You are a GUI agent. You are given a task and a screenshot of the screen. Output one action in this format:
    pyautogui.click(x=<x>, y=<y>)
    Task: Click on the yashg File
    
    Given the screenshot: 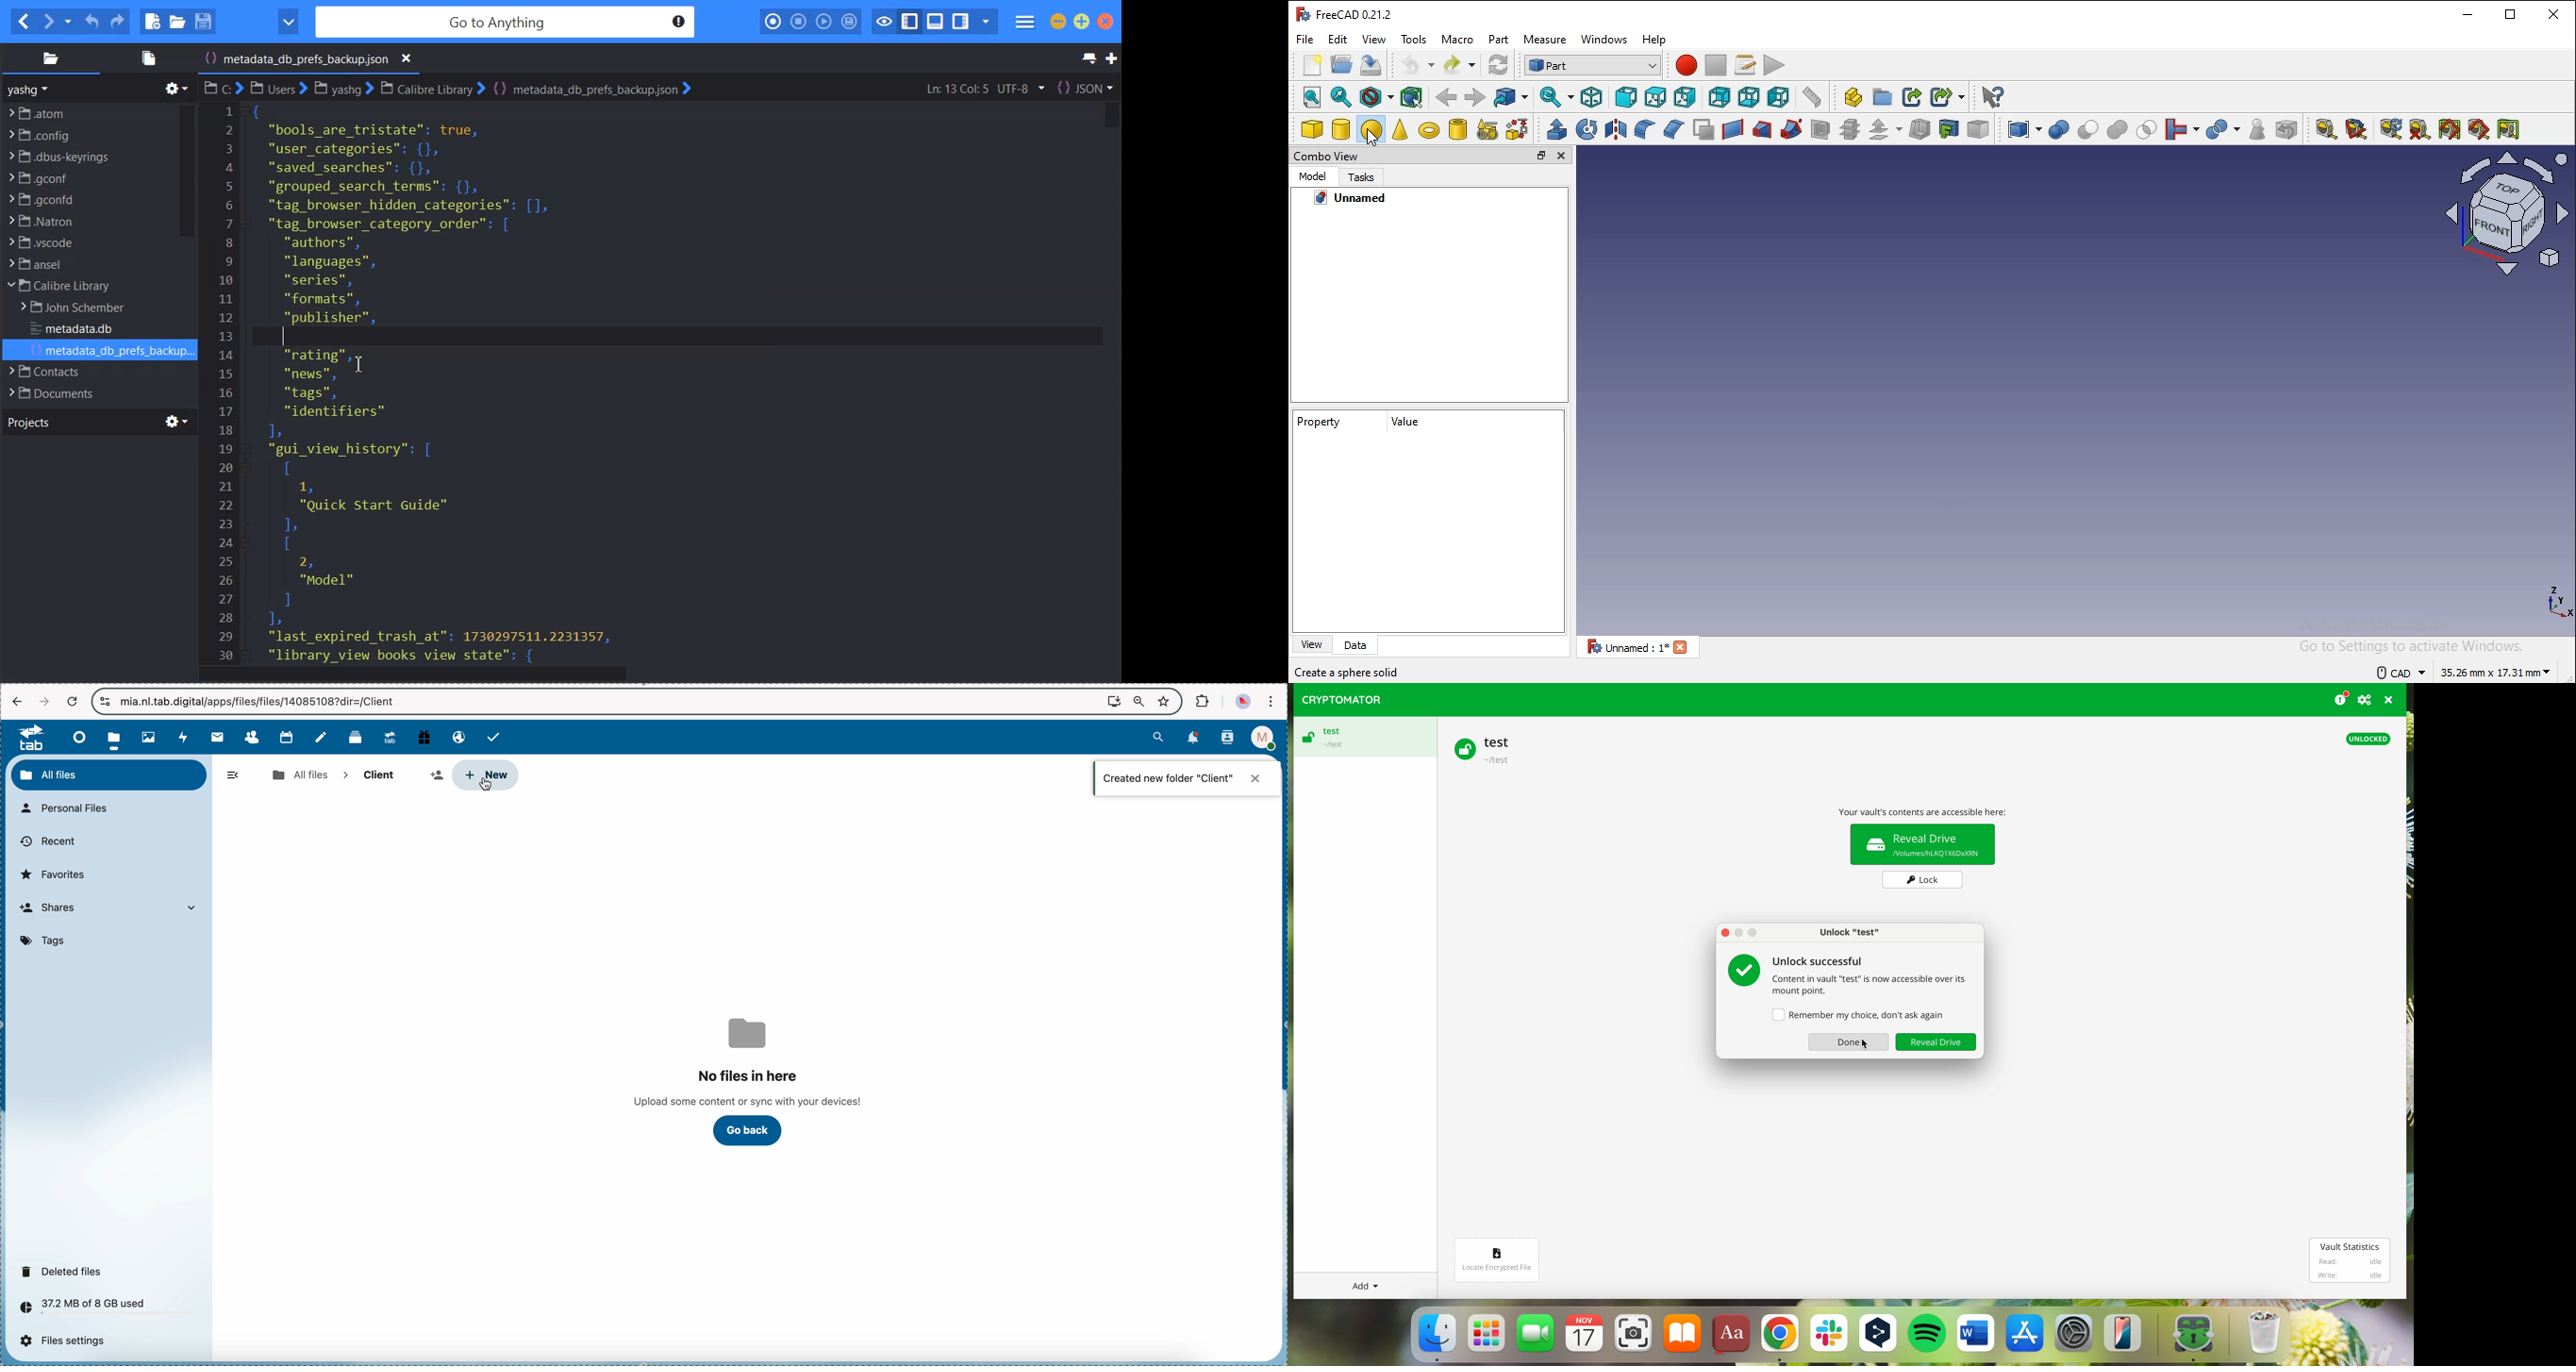 What is the action you would take?
    pyautogui.click(x=342, y=88)
    